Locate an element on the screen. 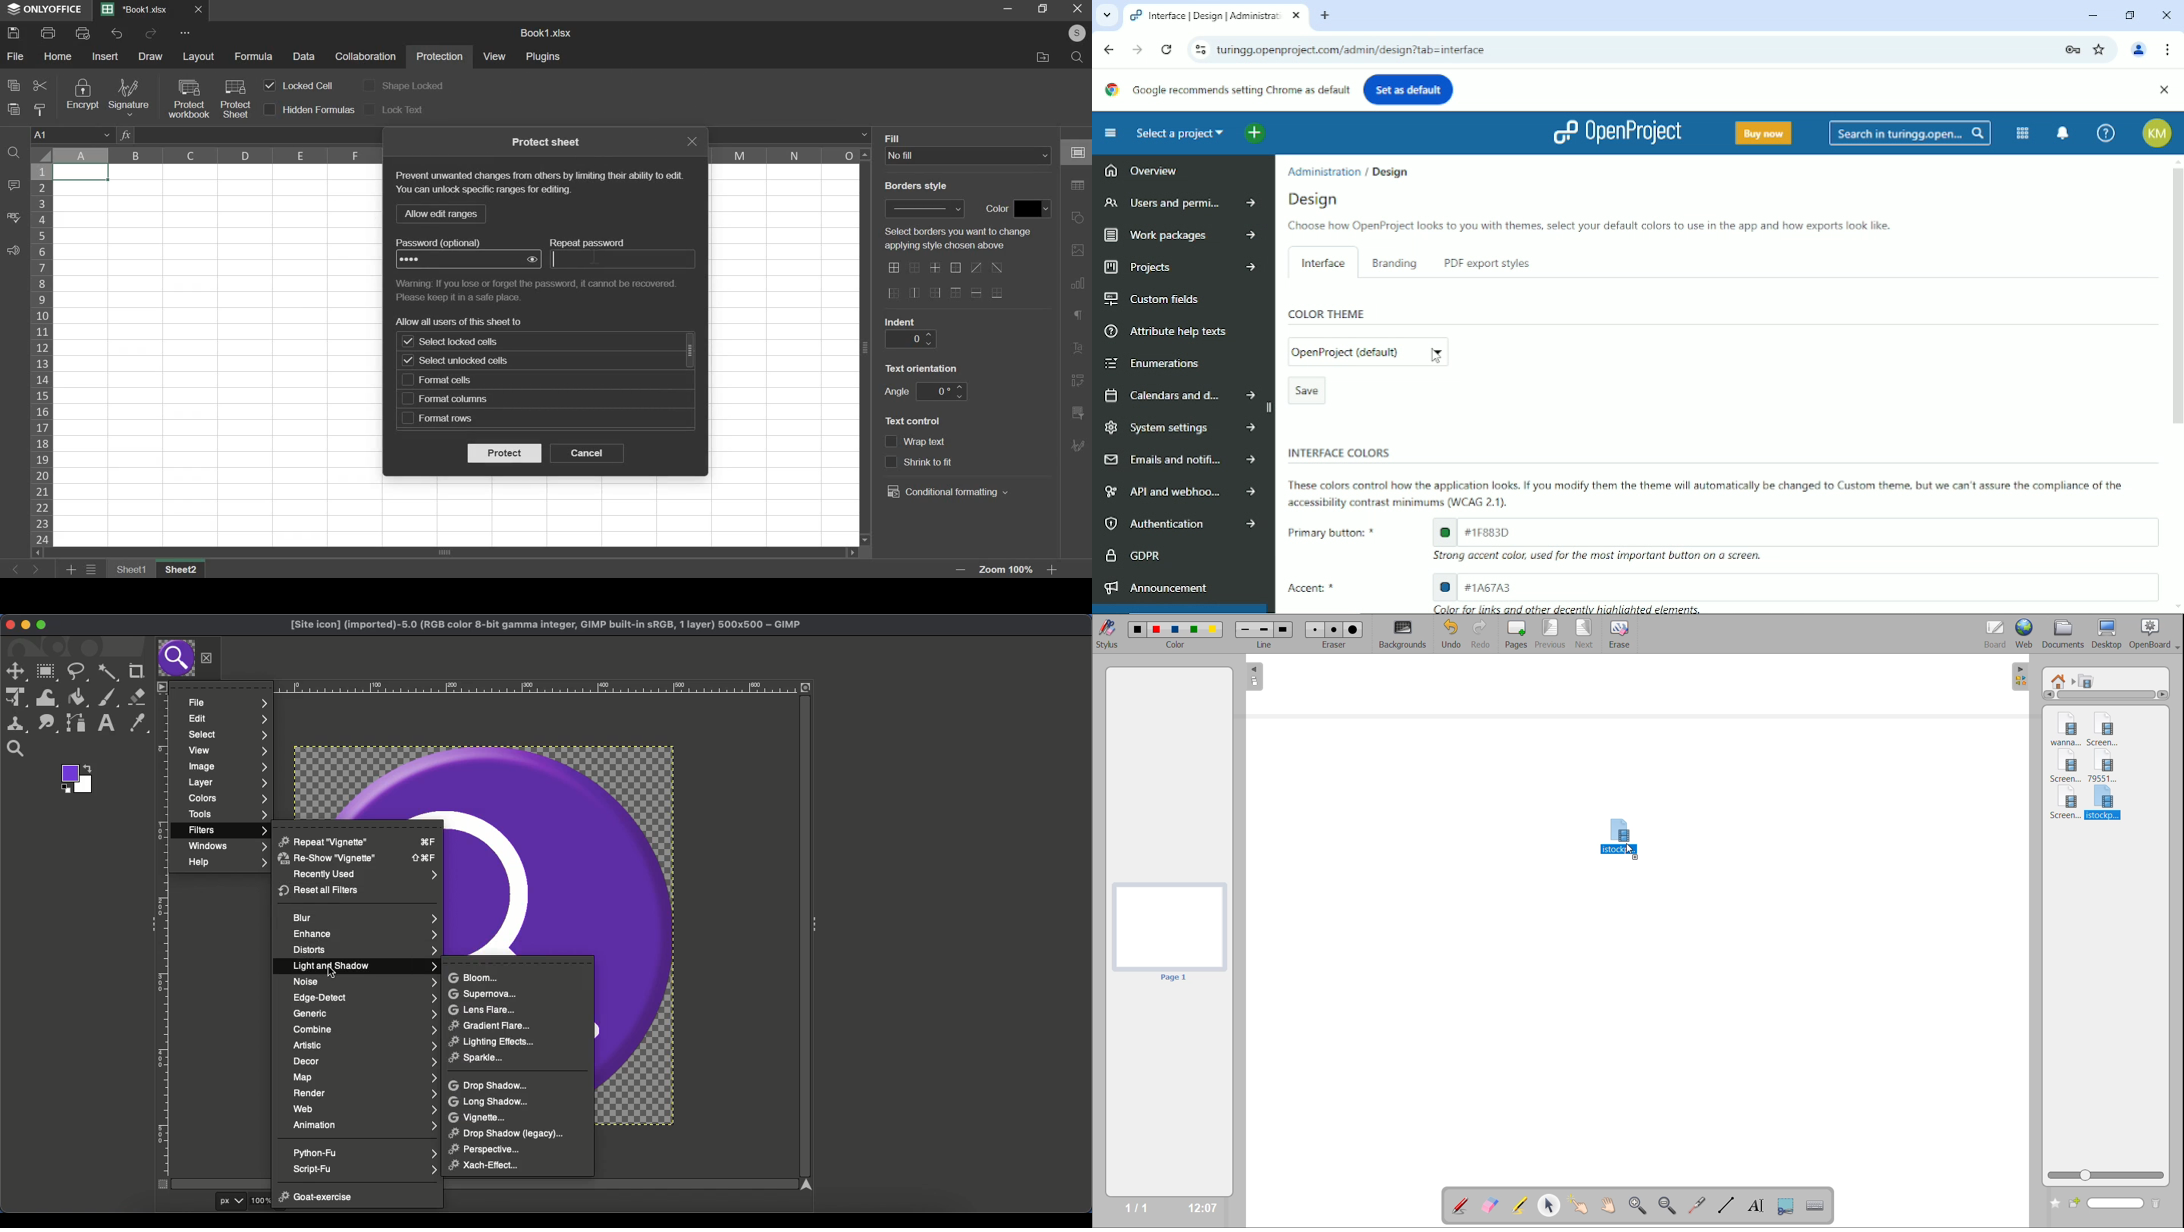  Drop shadow is located at coordinates (491, 1085).